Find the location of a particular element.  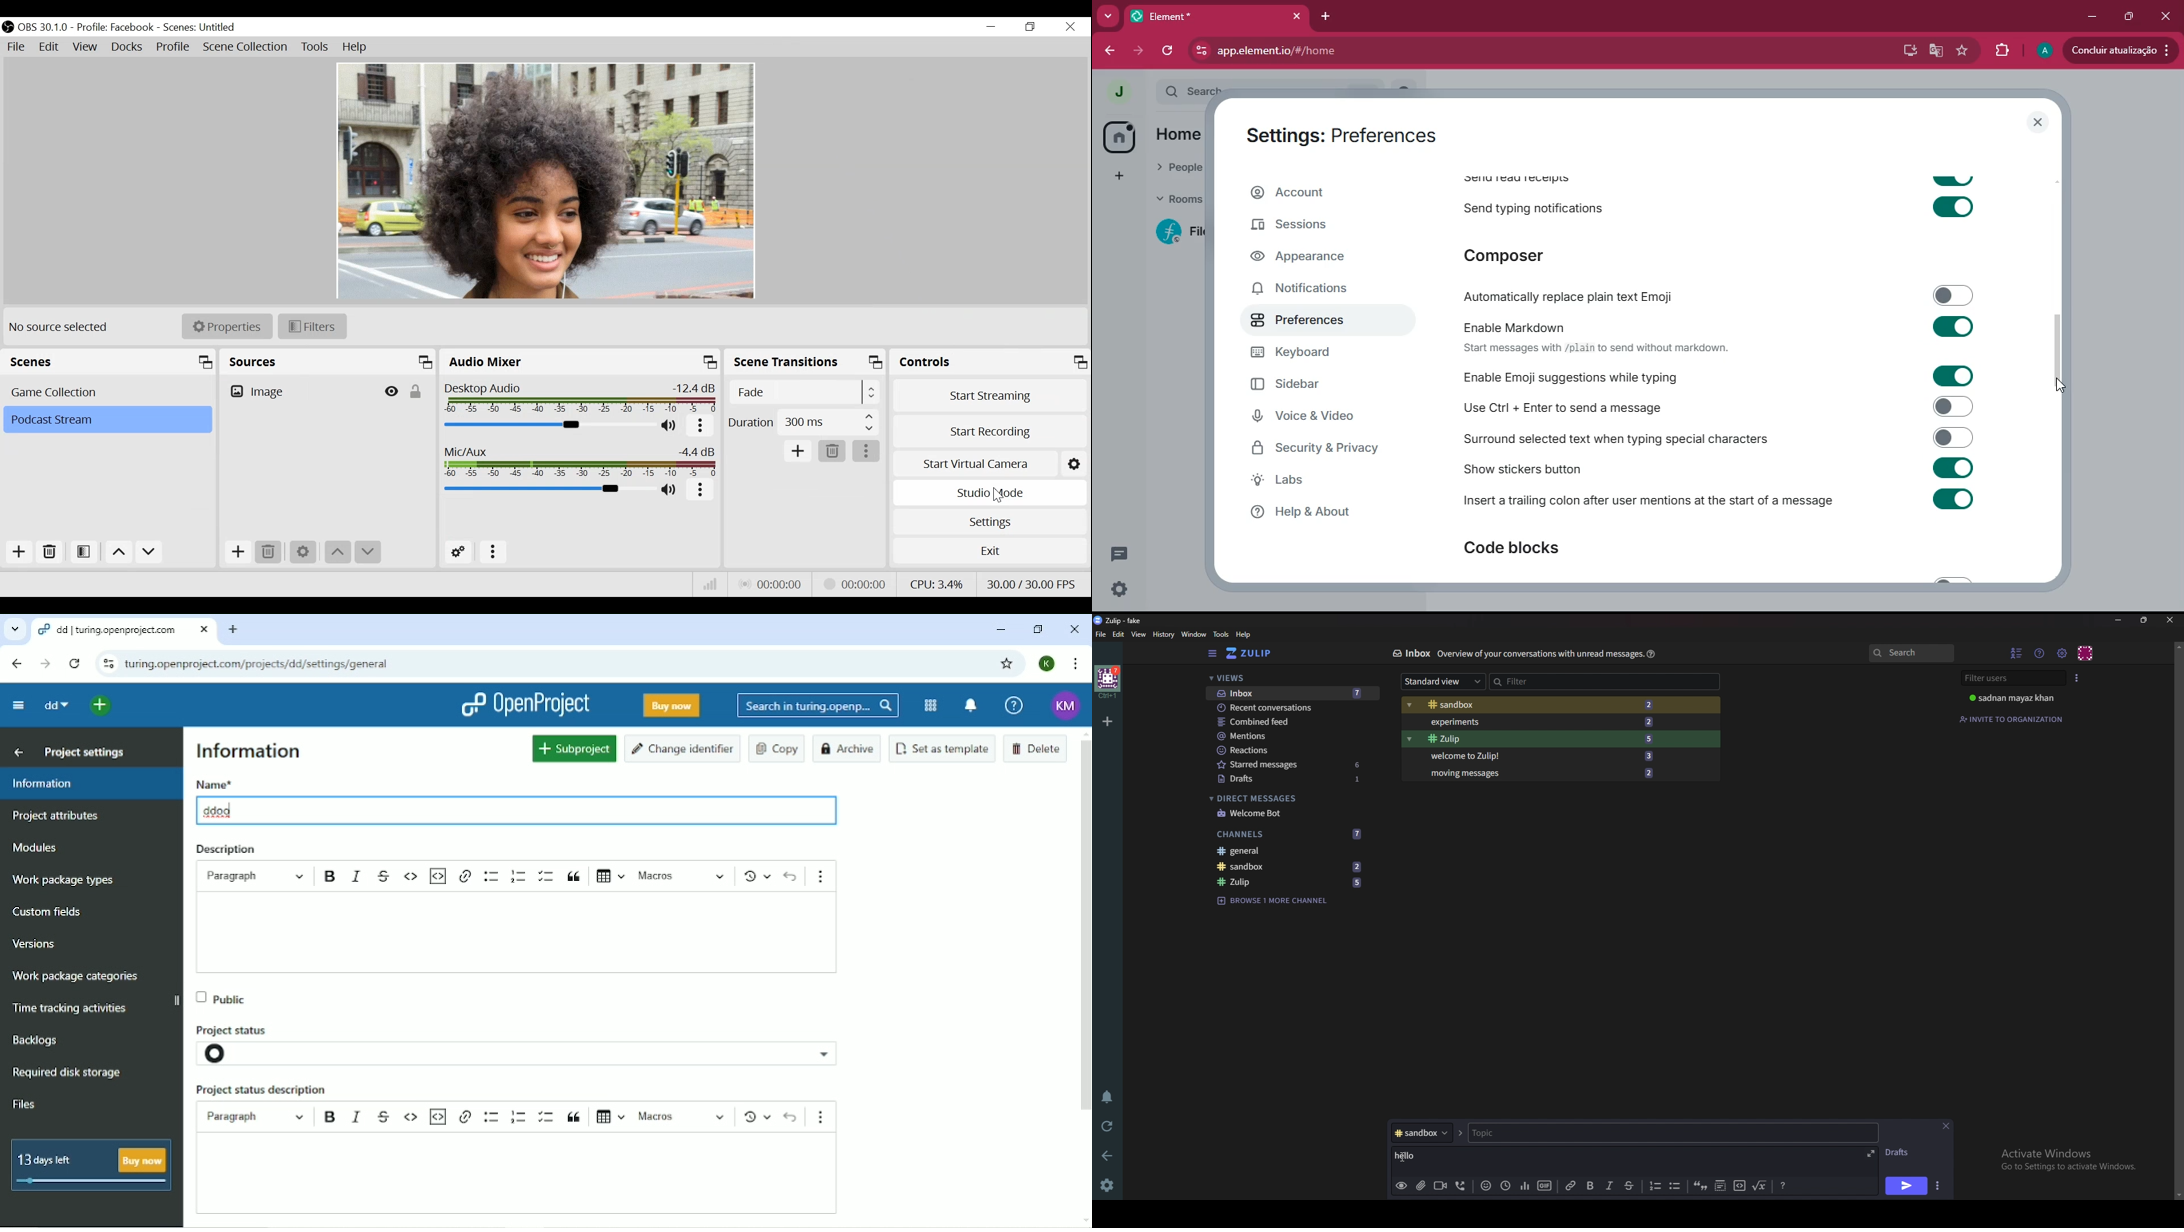

Exit is located at coordinates (990, 550).